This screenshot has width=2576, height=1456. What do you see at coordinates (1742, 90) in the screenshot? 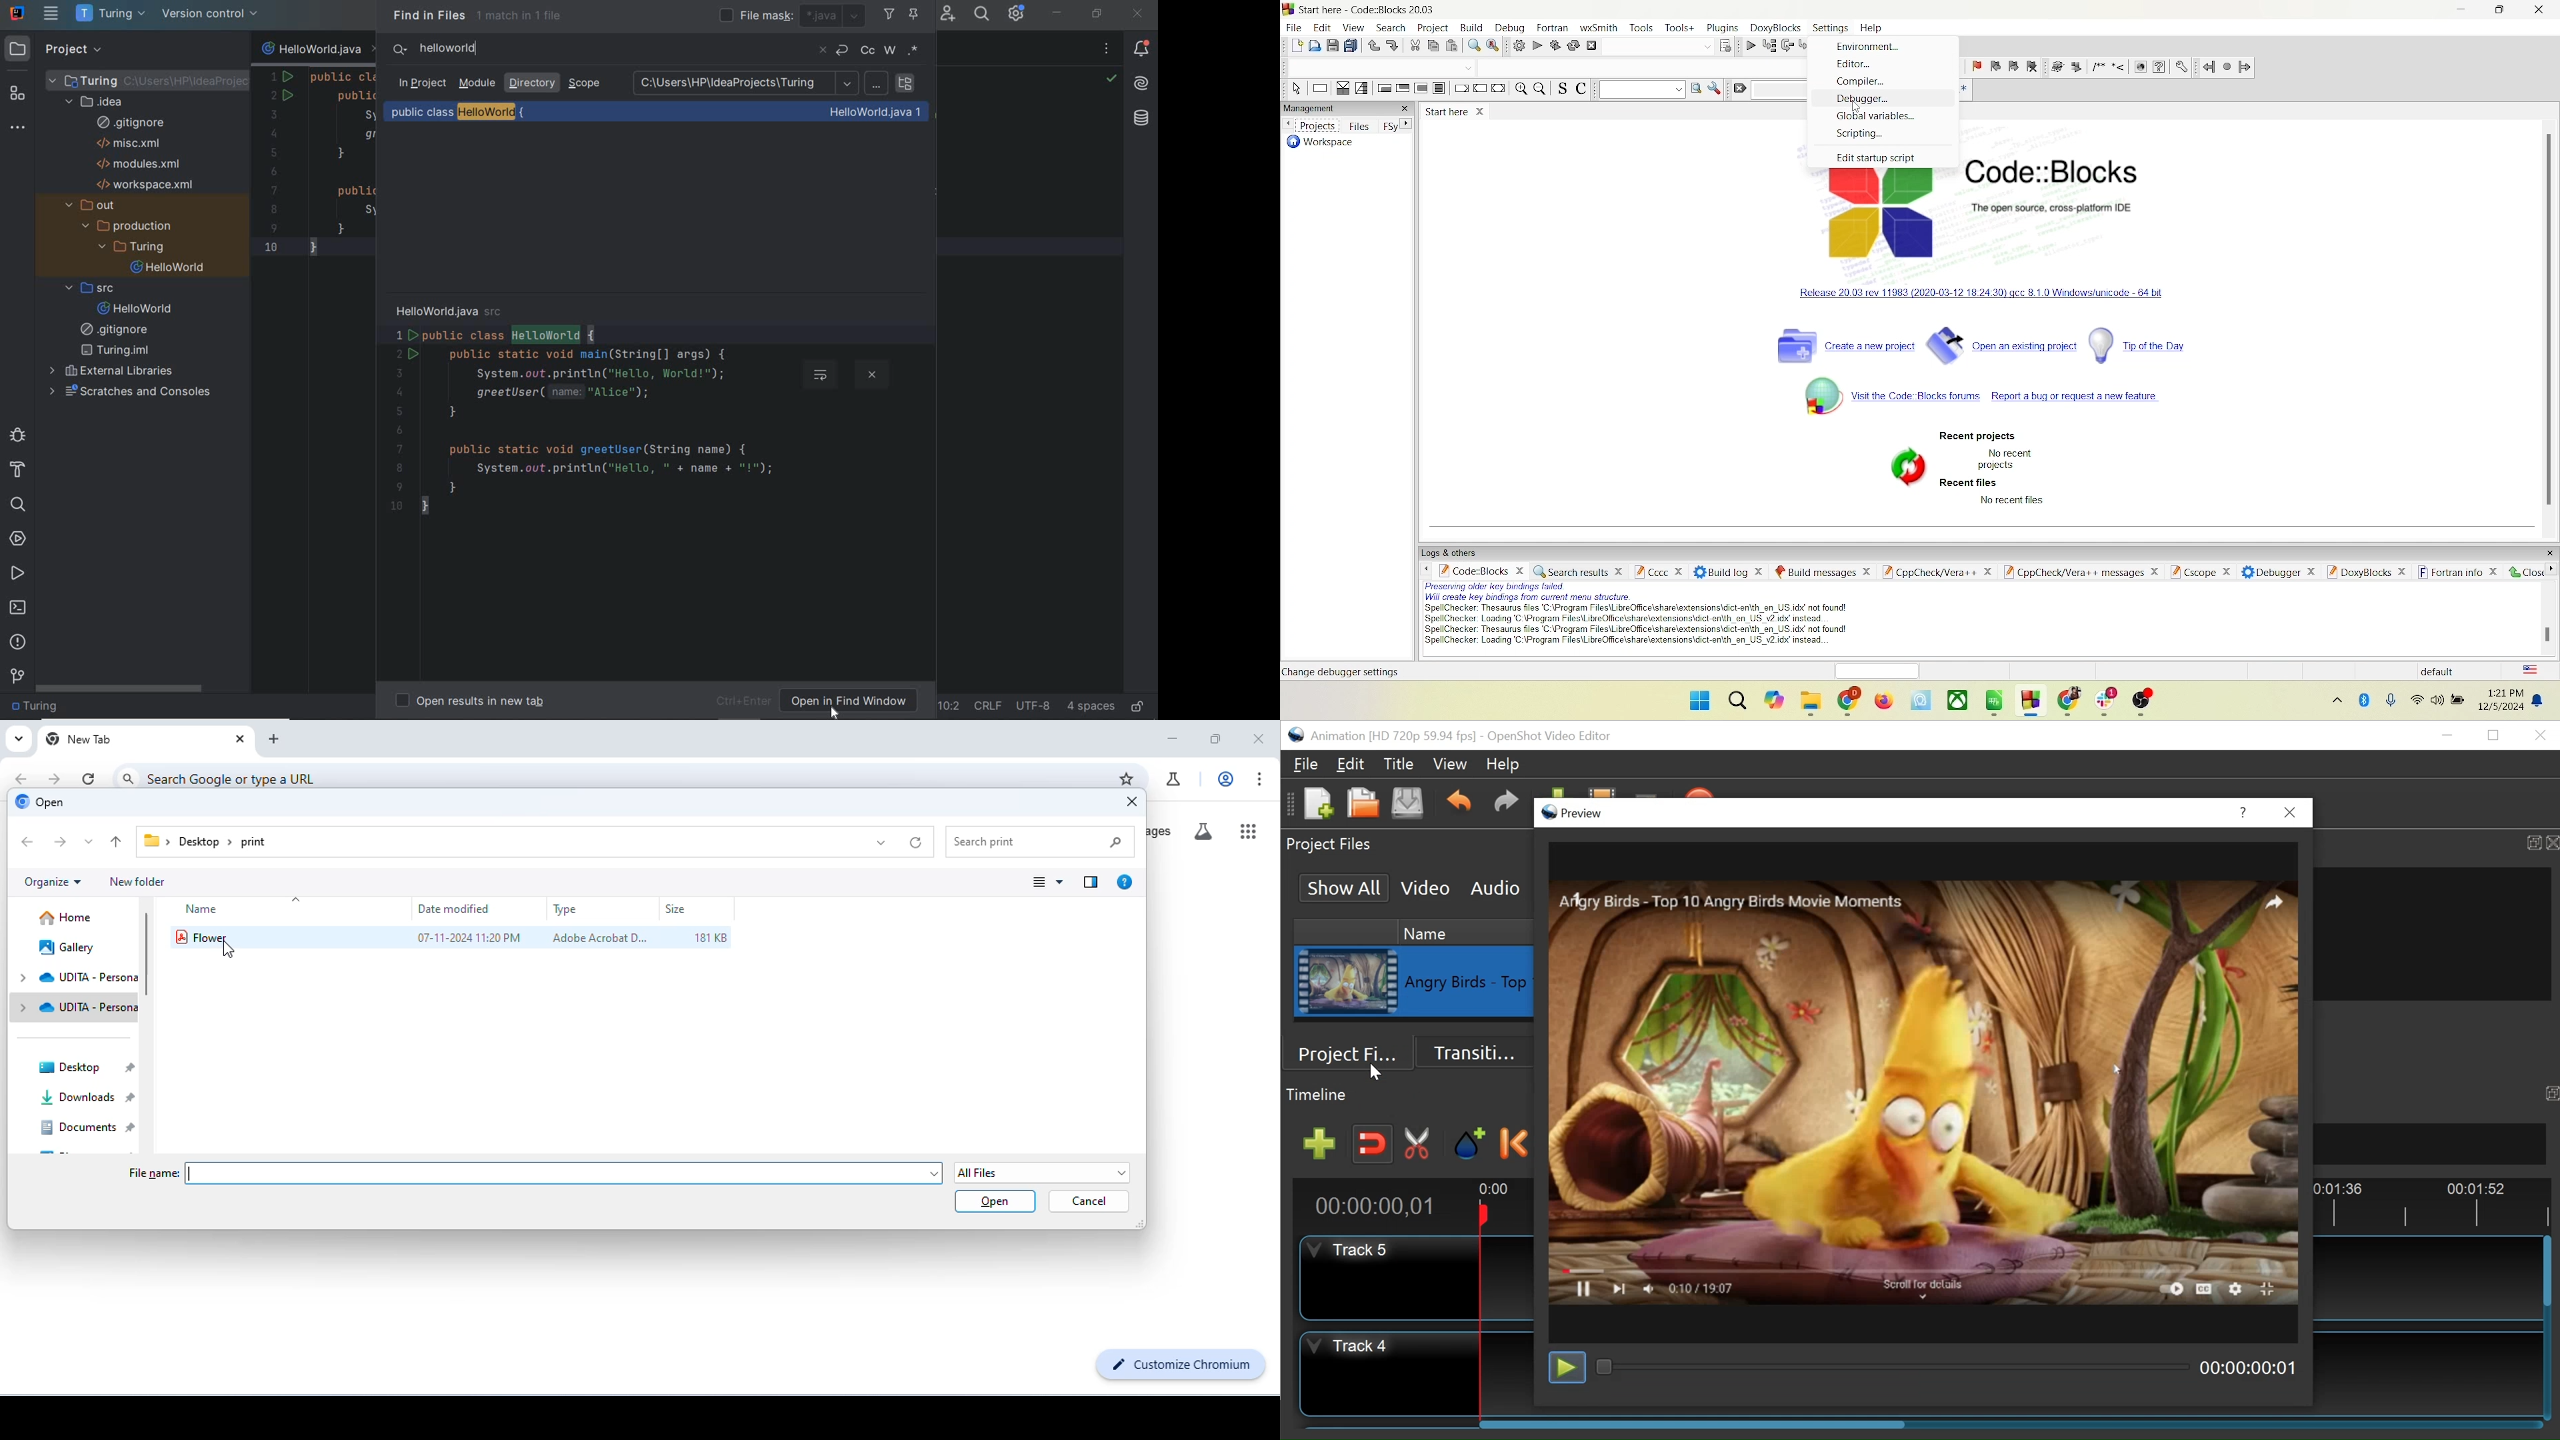
I see `clear` at bounding box center [1742, 90].